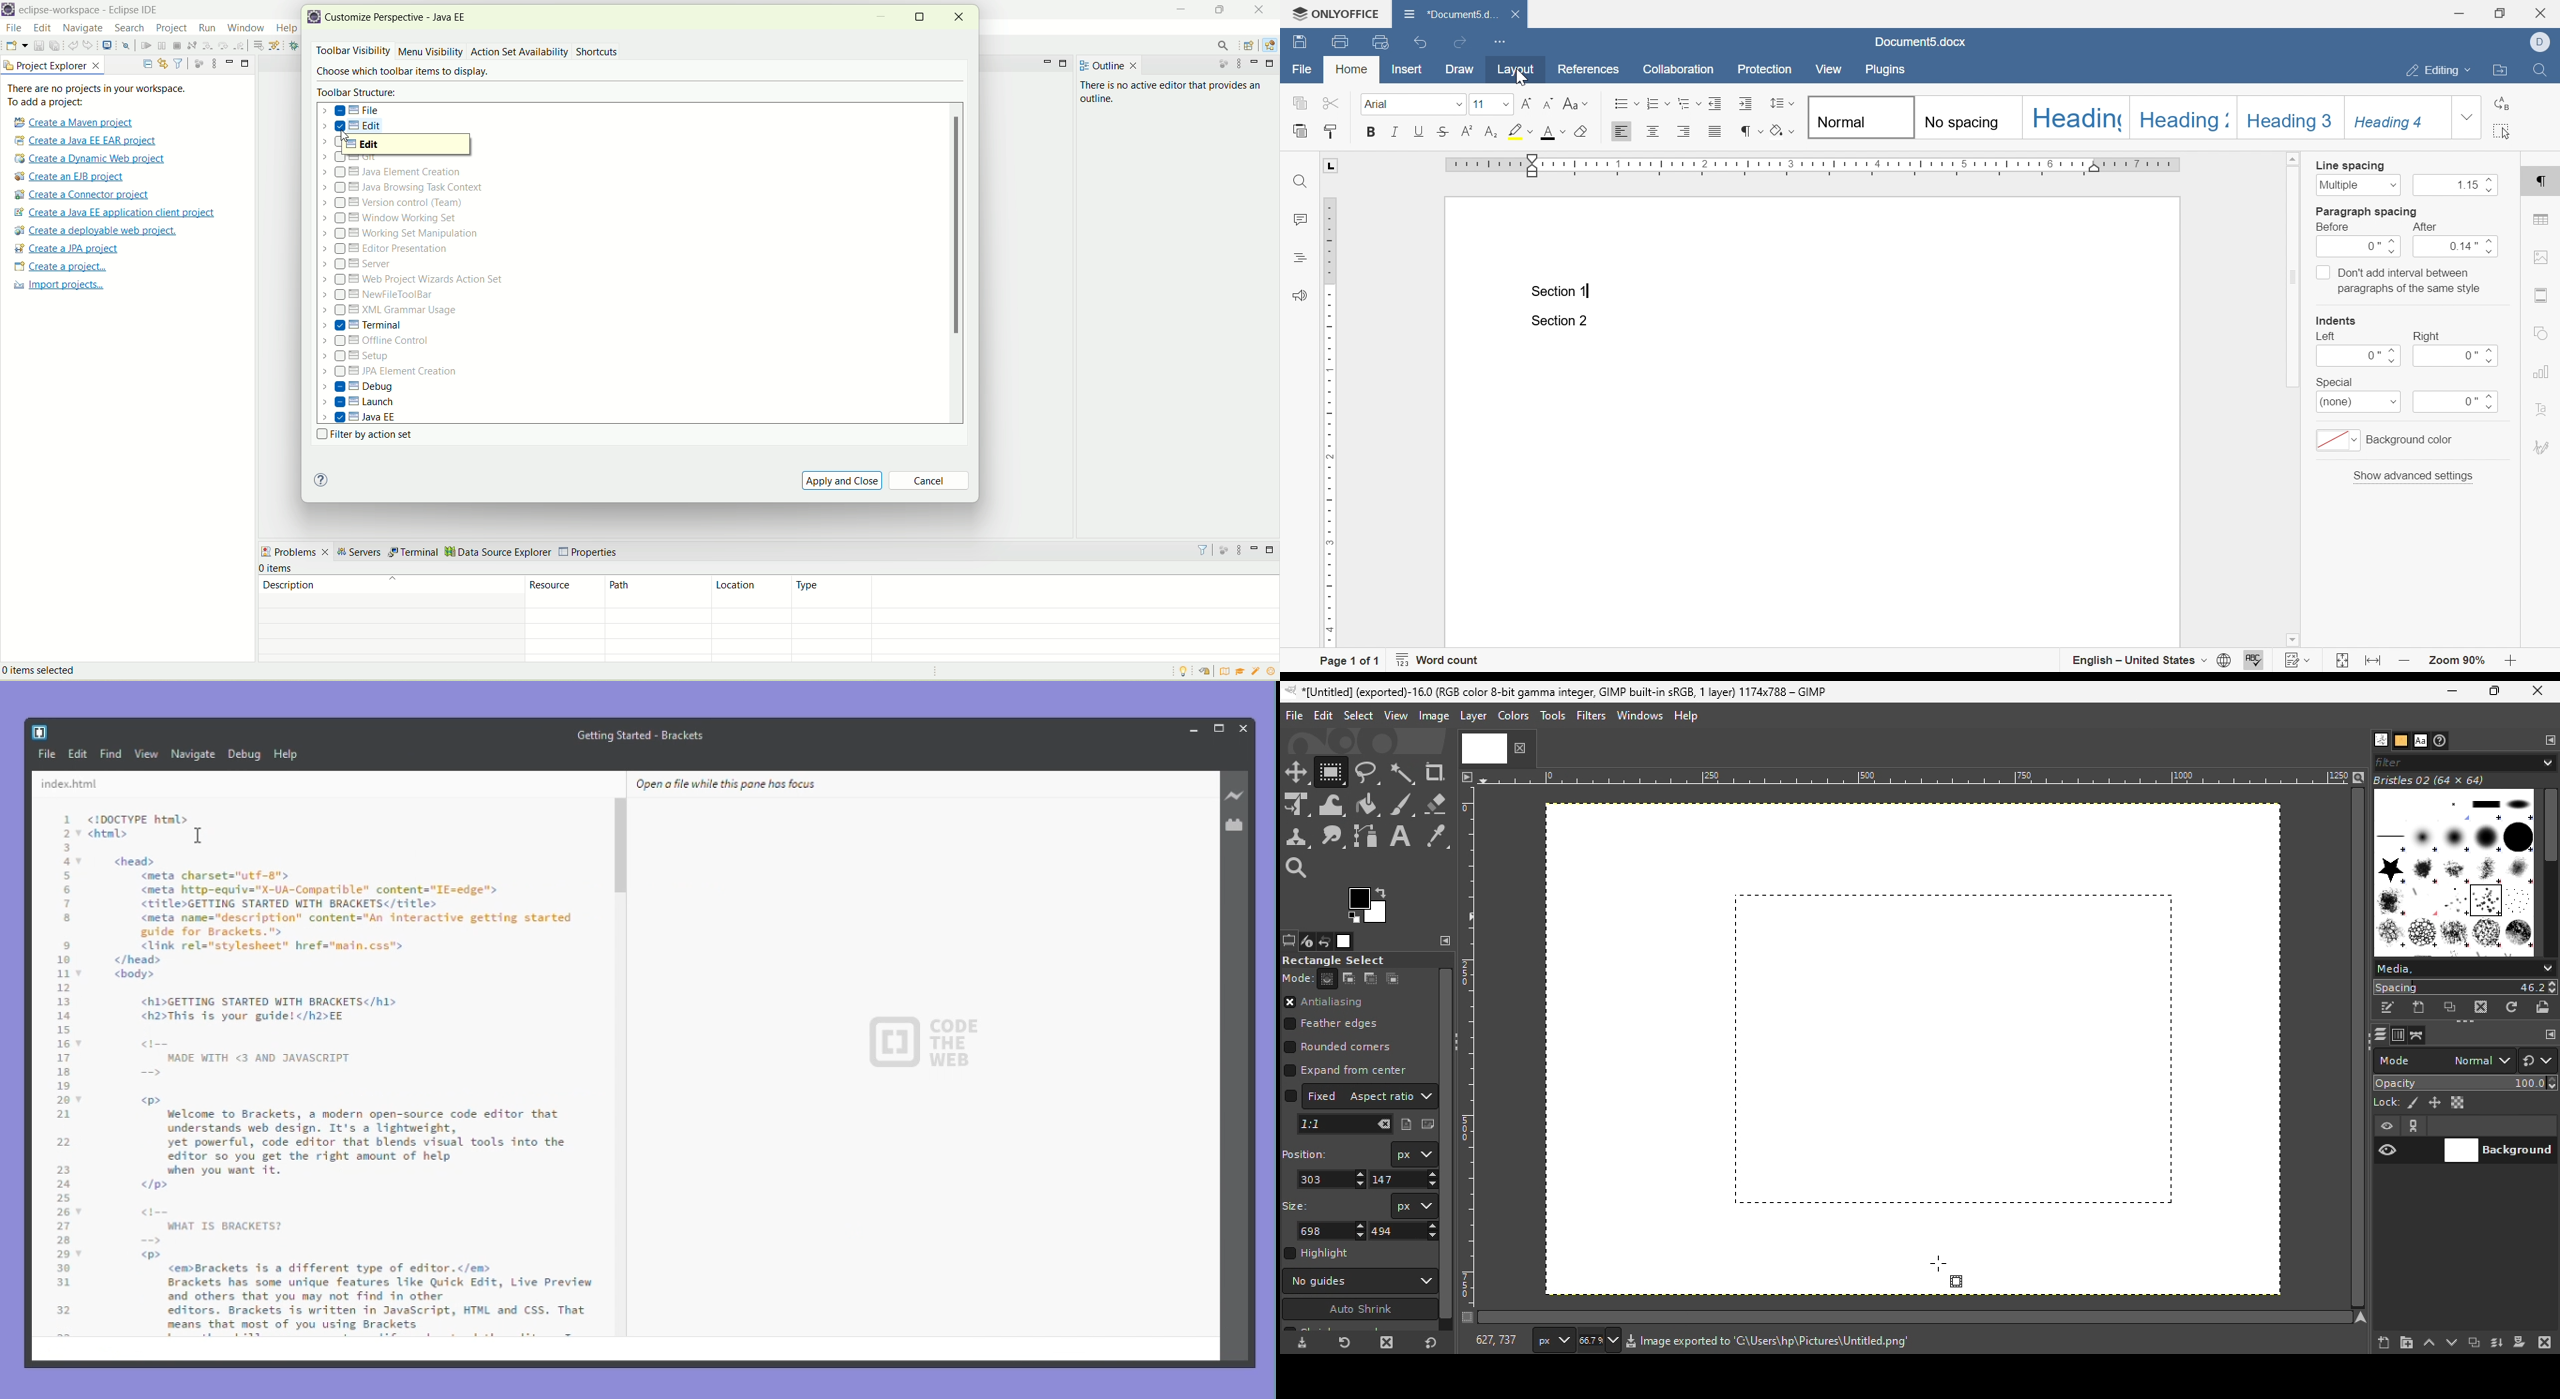  Describe the element at coordinates (1502, 43) in the screenshot. I see `customize quick access toolbar` at that location.